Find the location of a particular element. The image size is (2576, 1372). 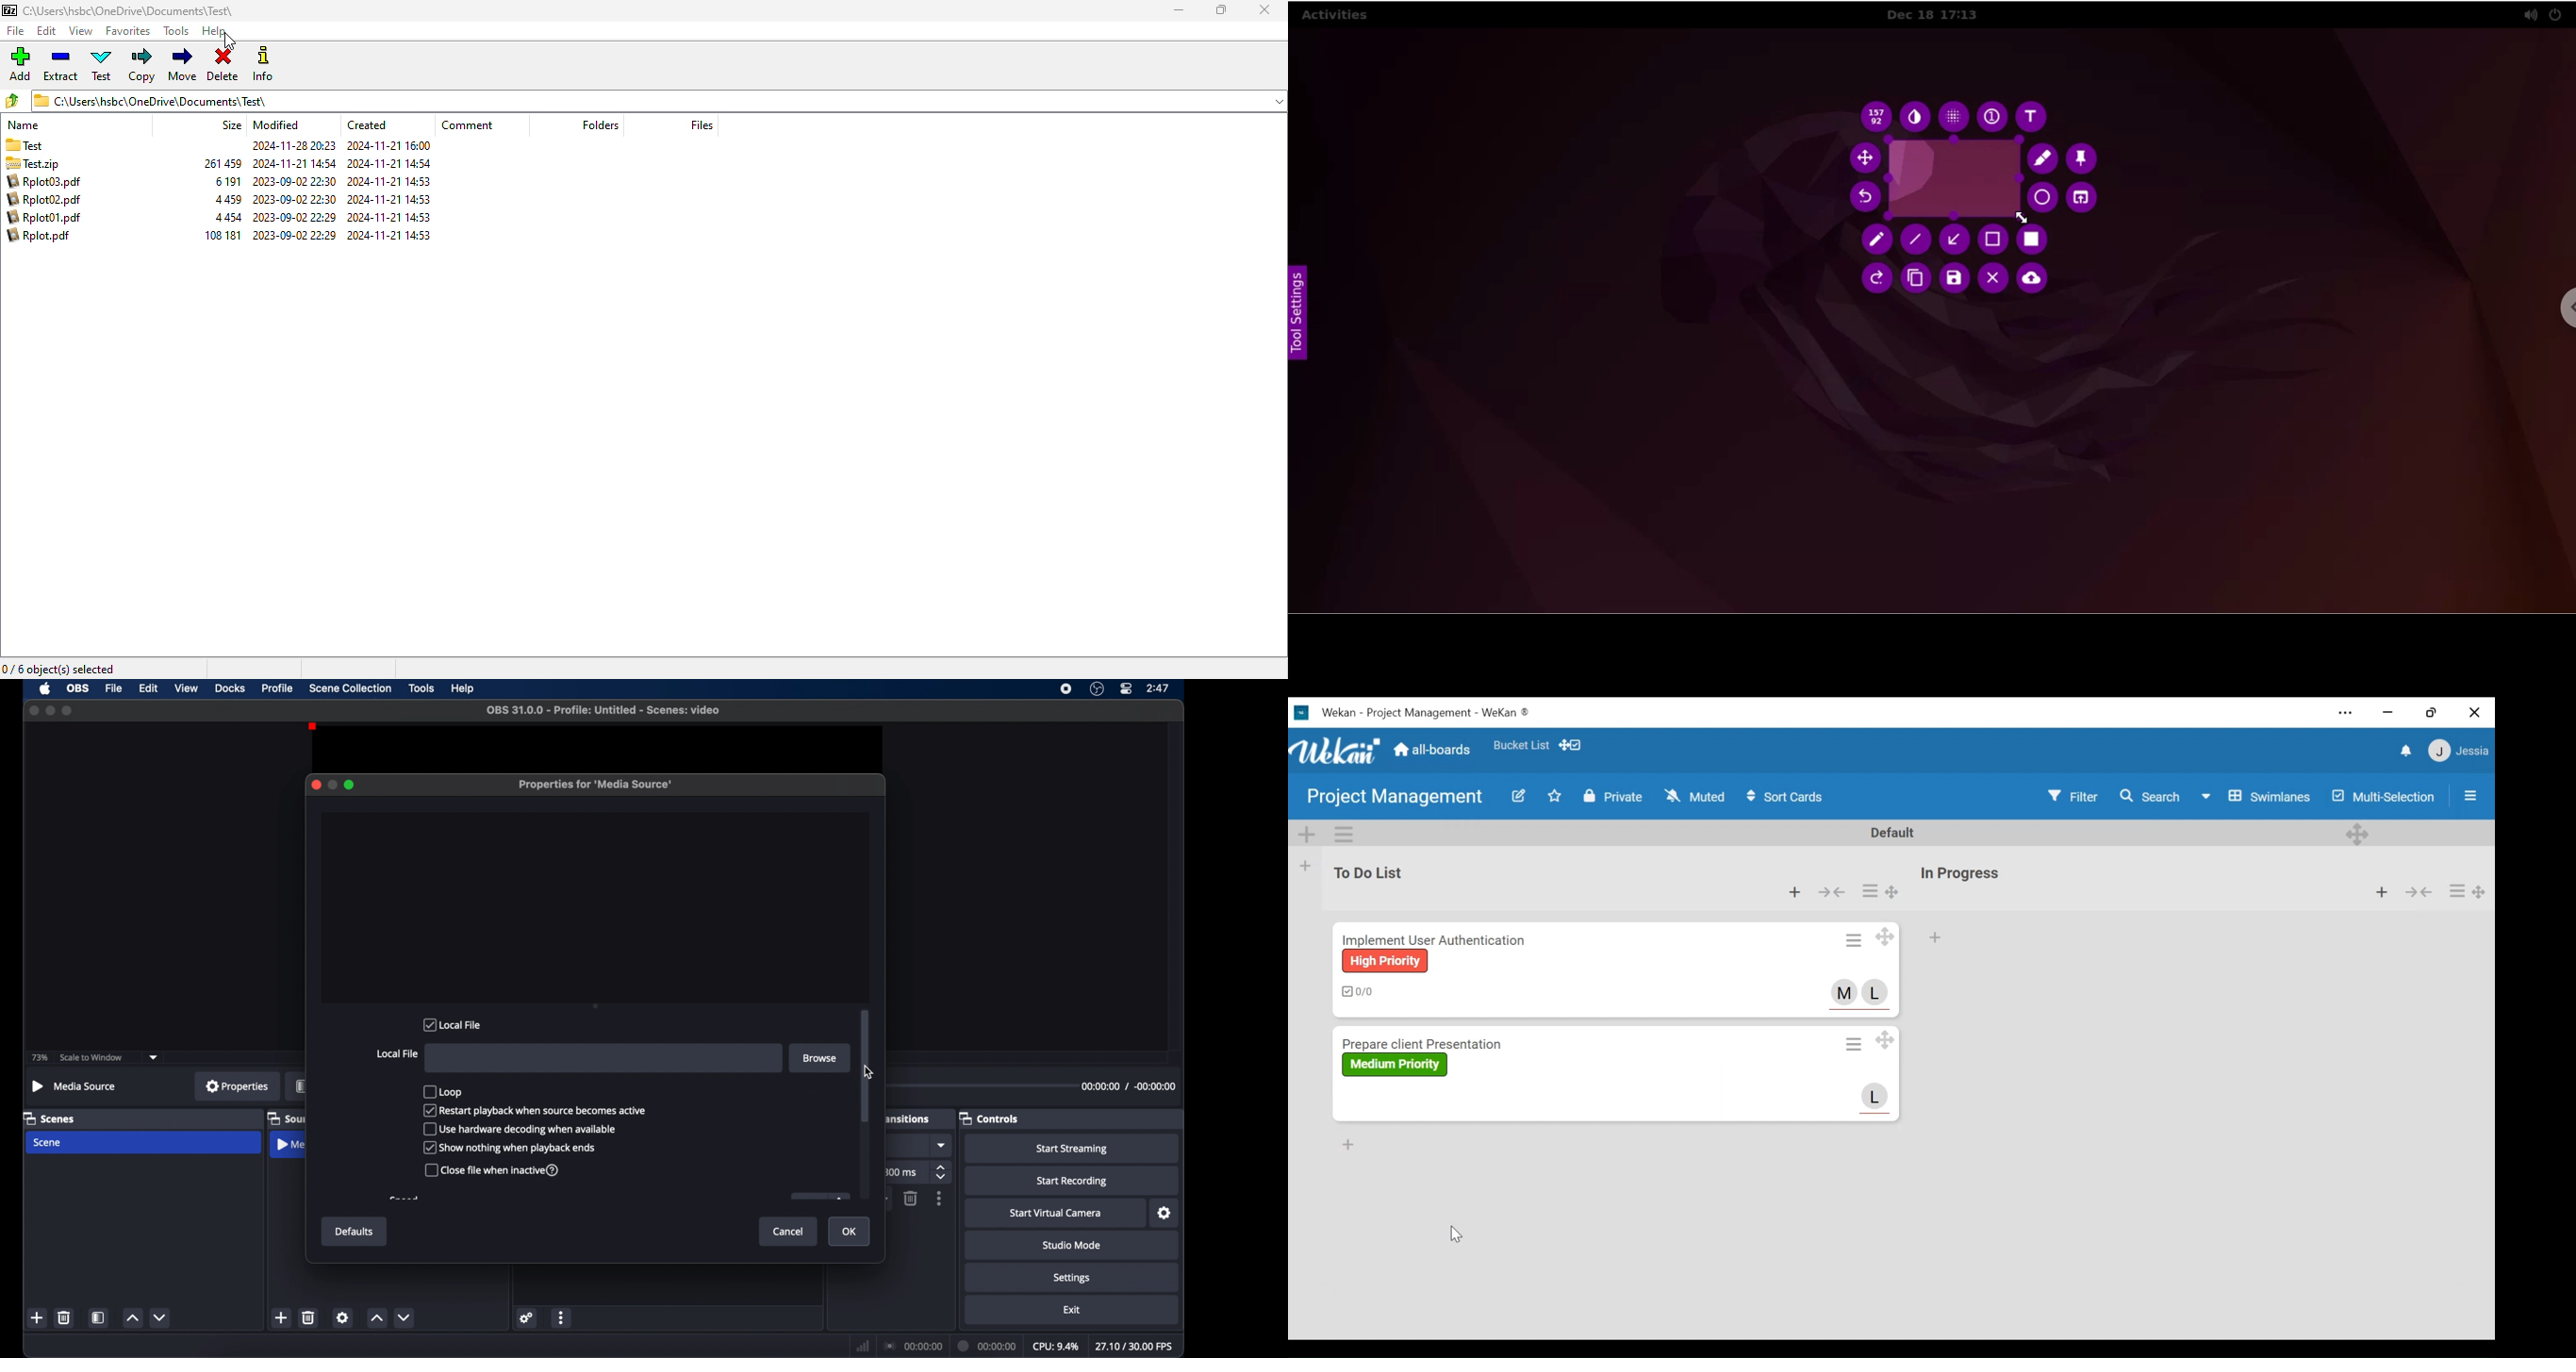

apple icon is located at coordinates (45, 688).